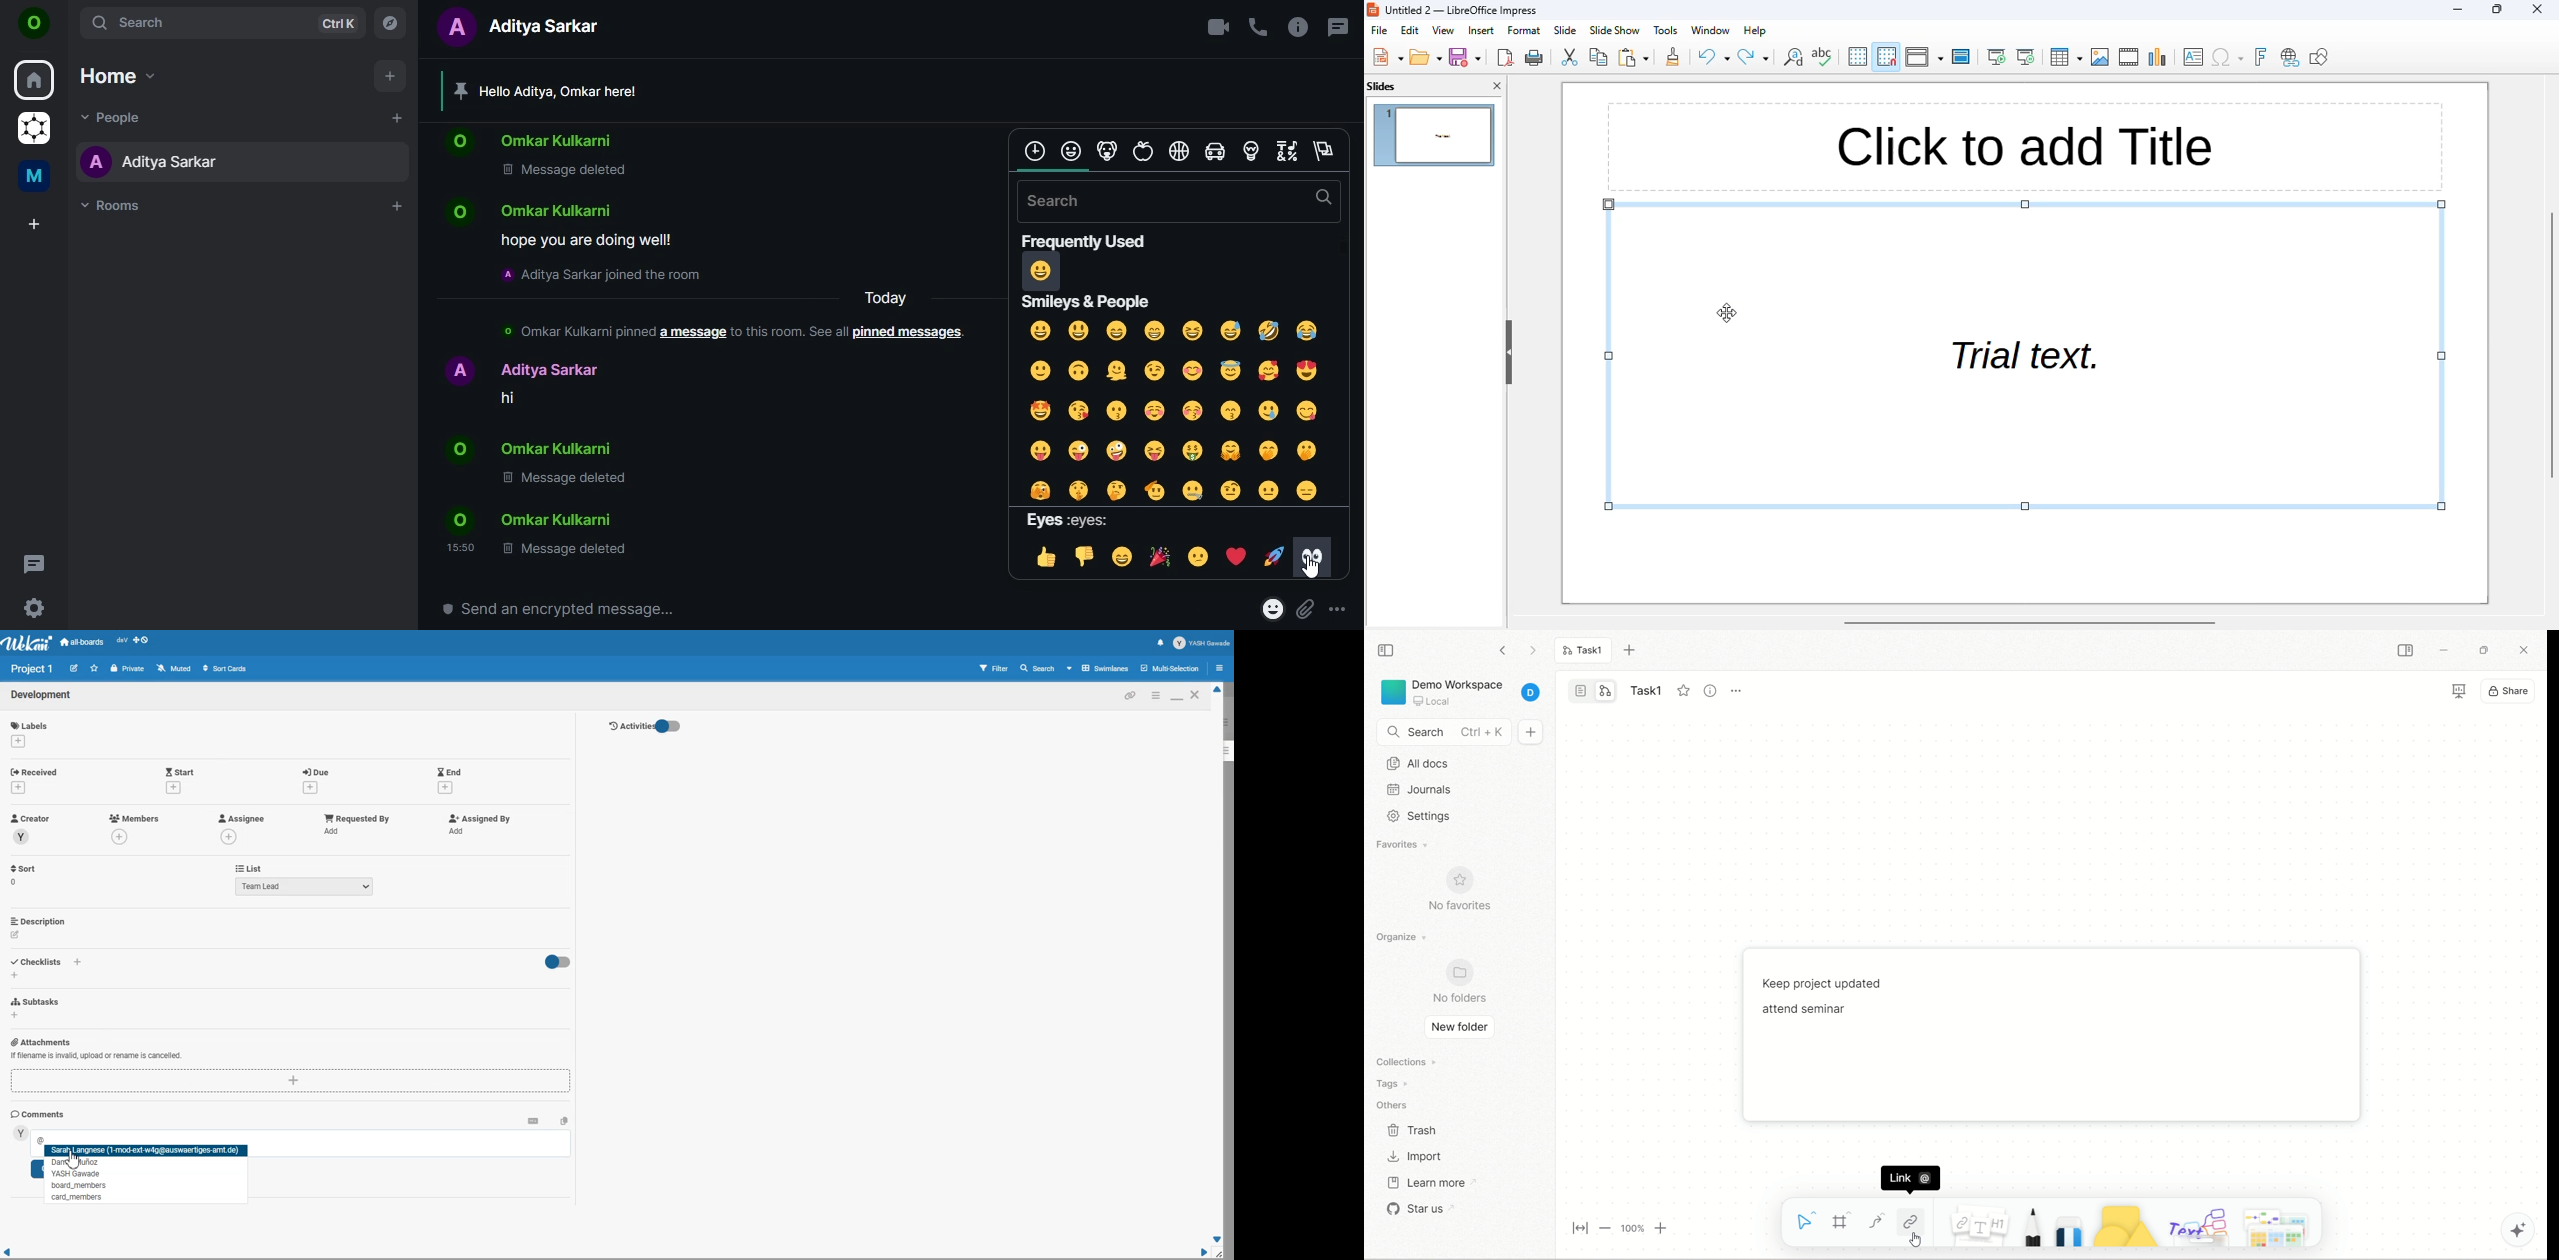  What do you see at coordinates (39, 921) in the screenshot?
I see `Add Description` at bounding box center [39, 921].